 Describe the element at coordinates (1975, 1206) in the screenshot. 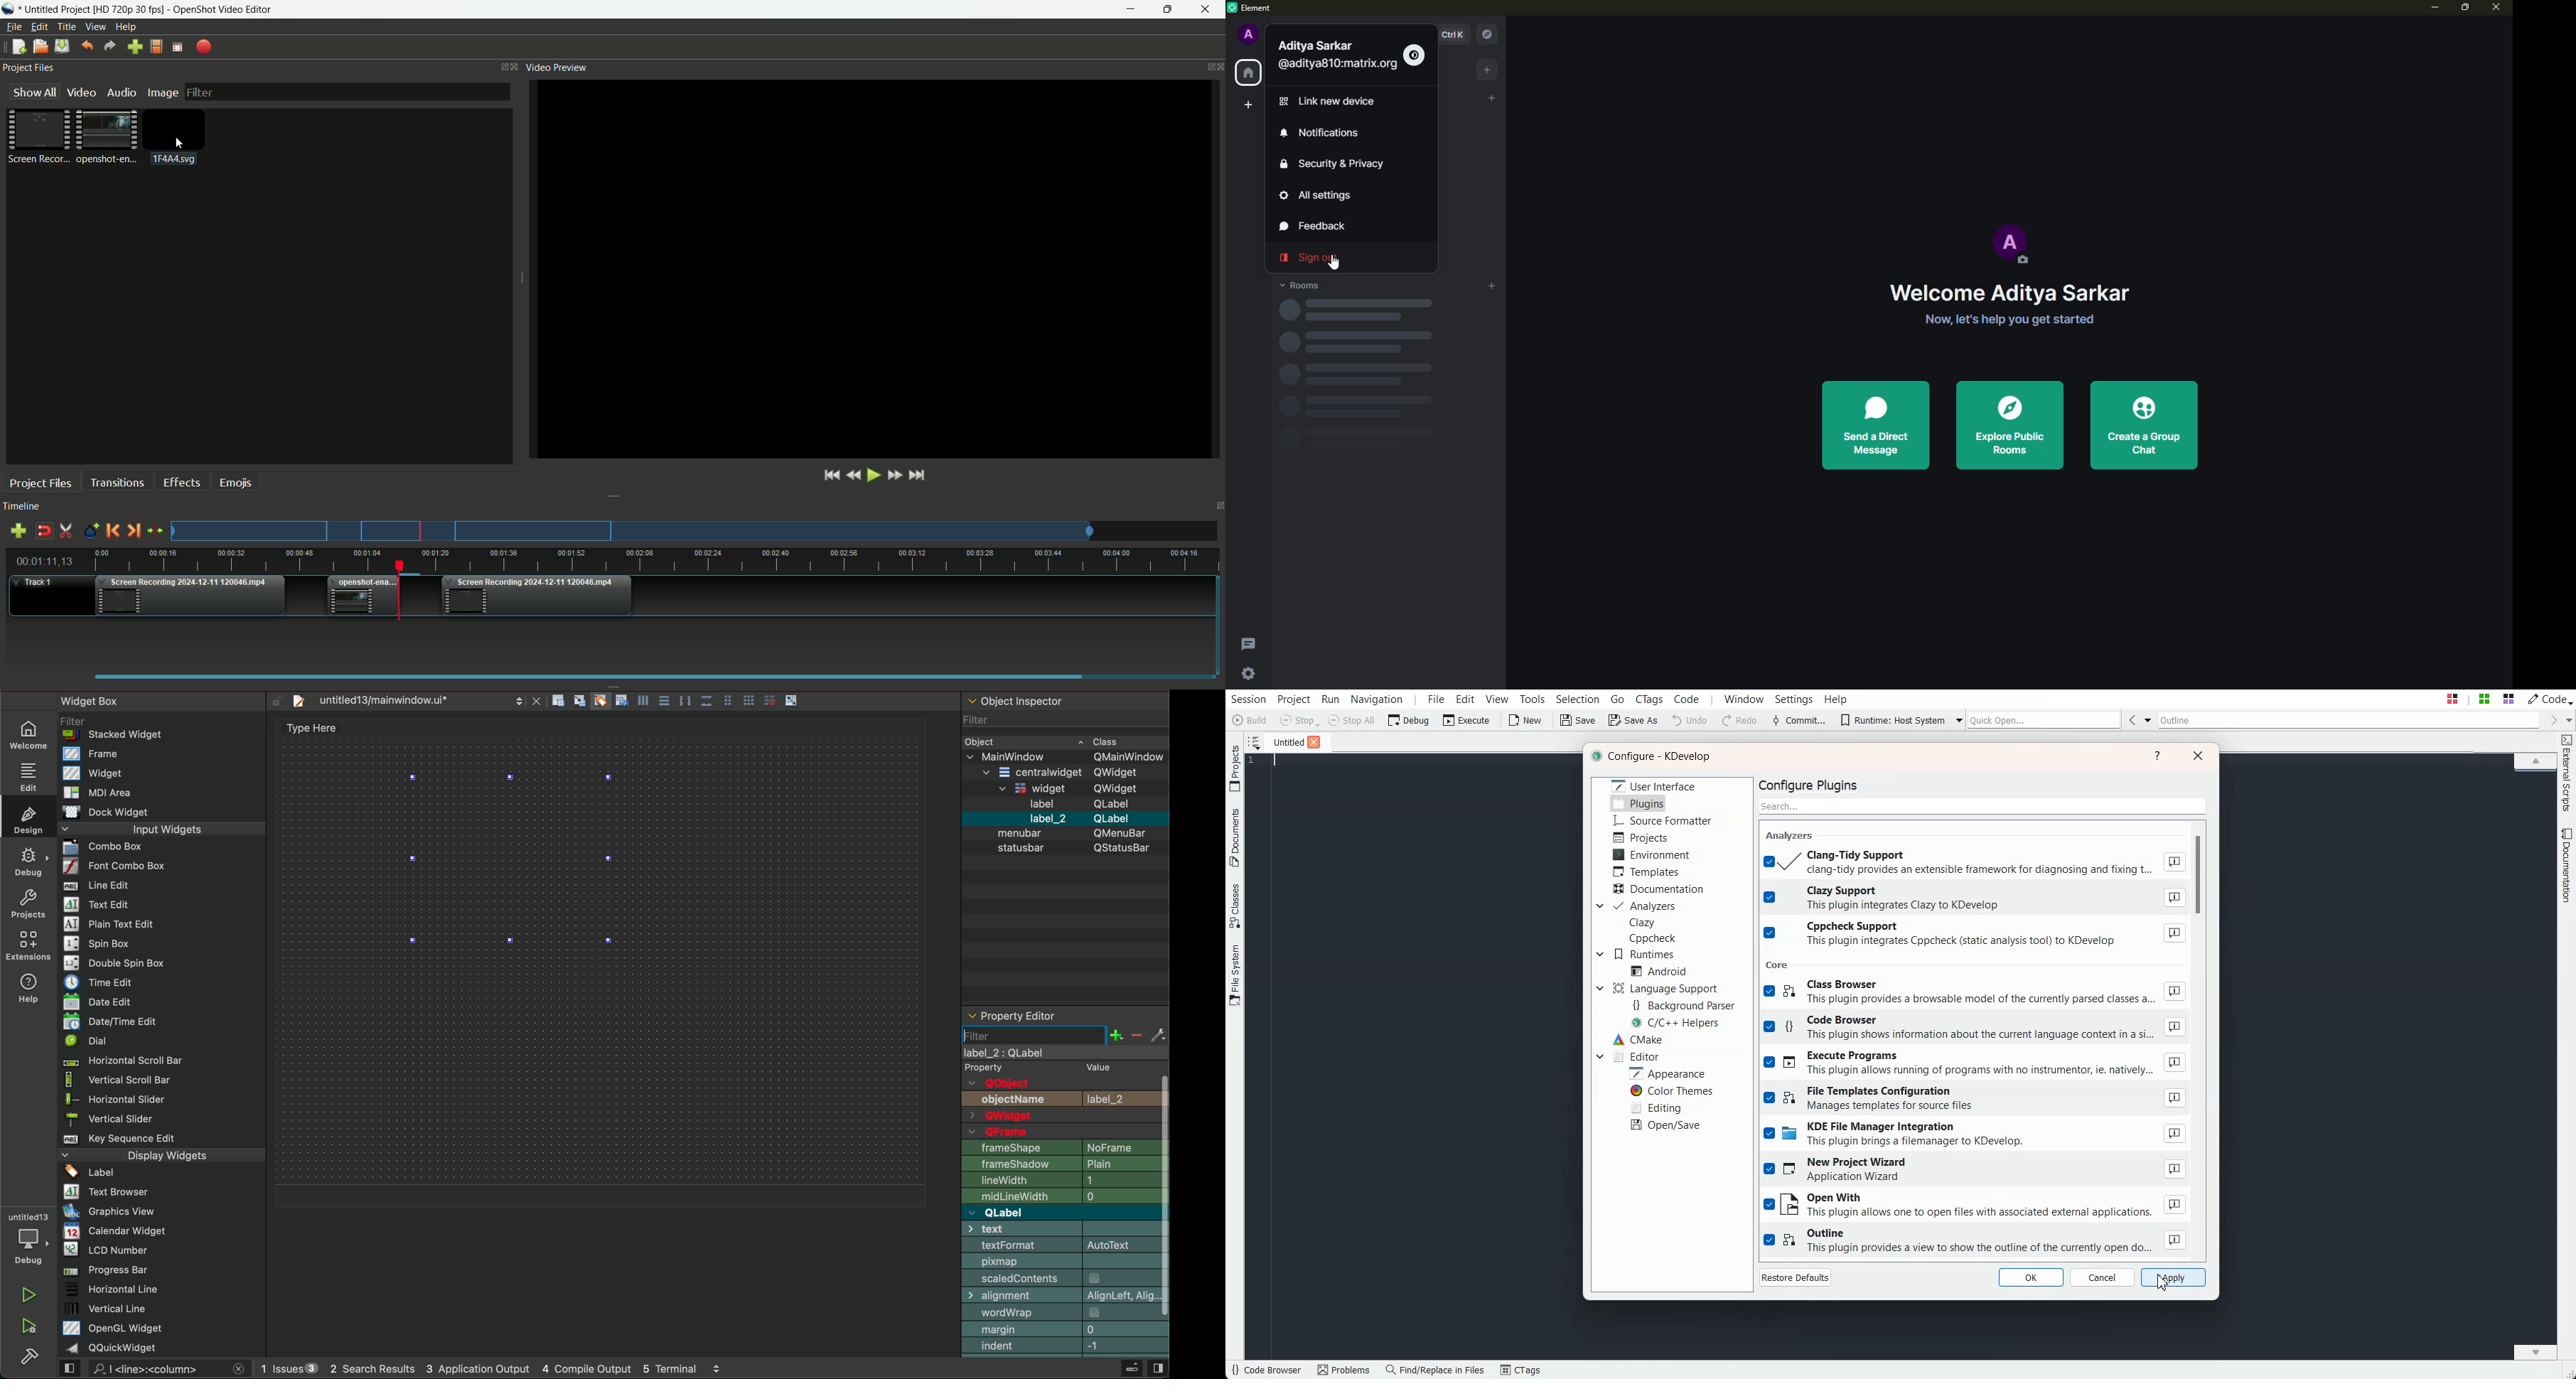

I see `Enable Open With` at that location.